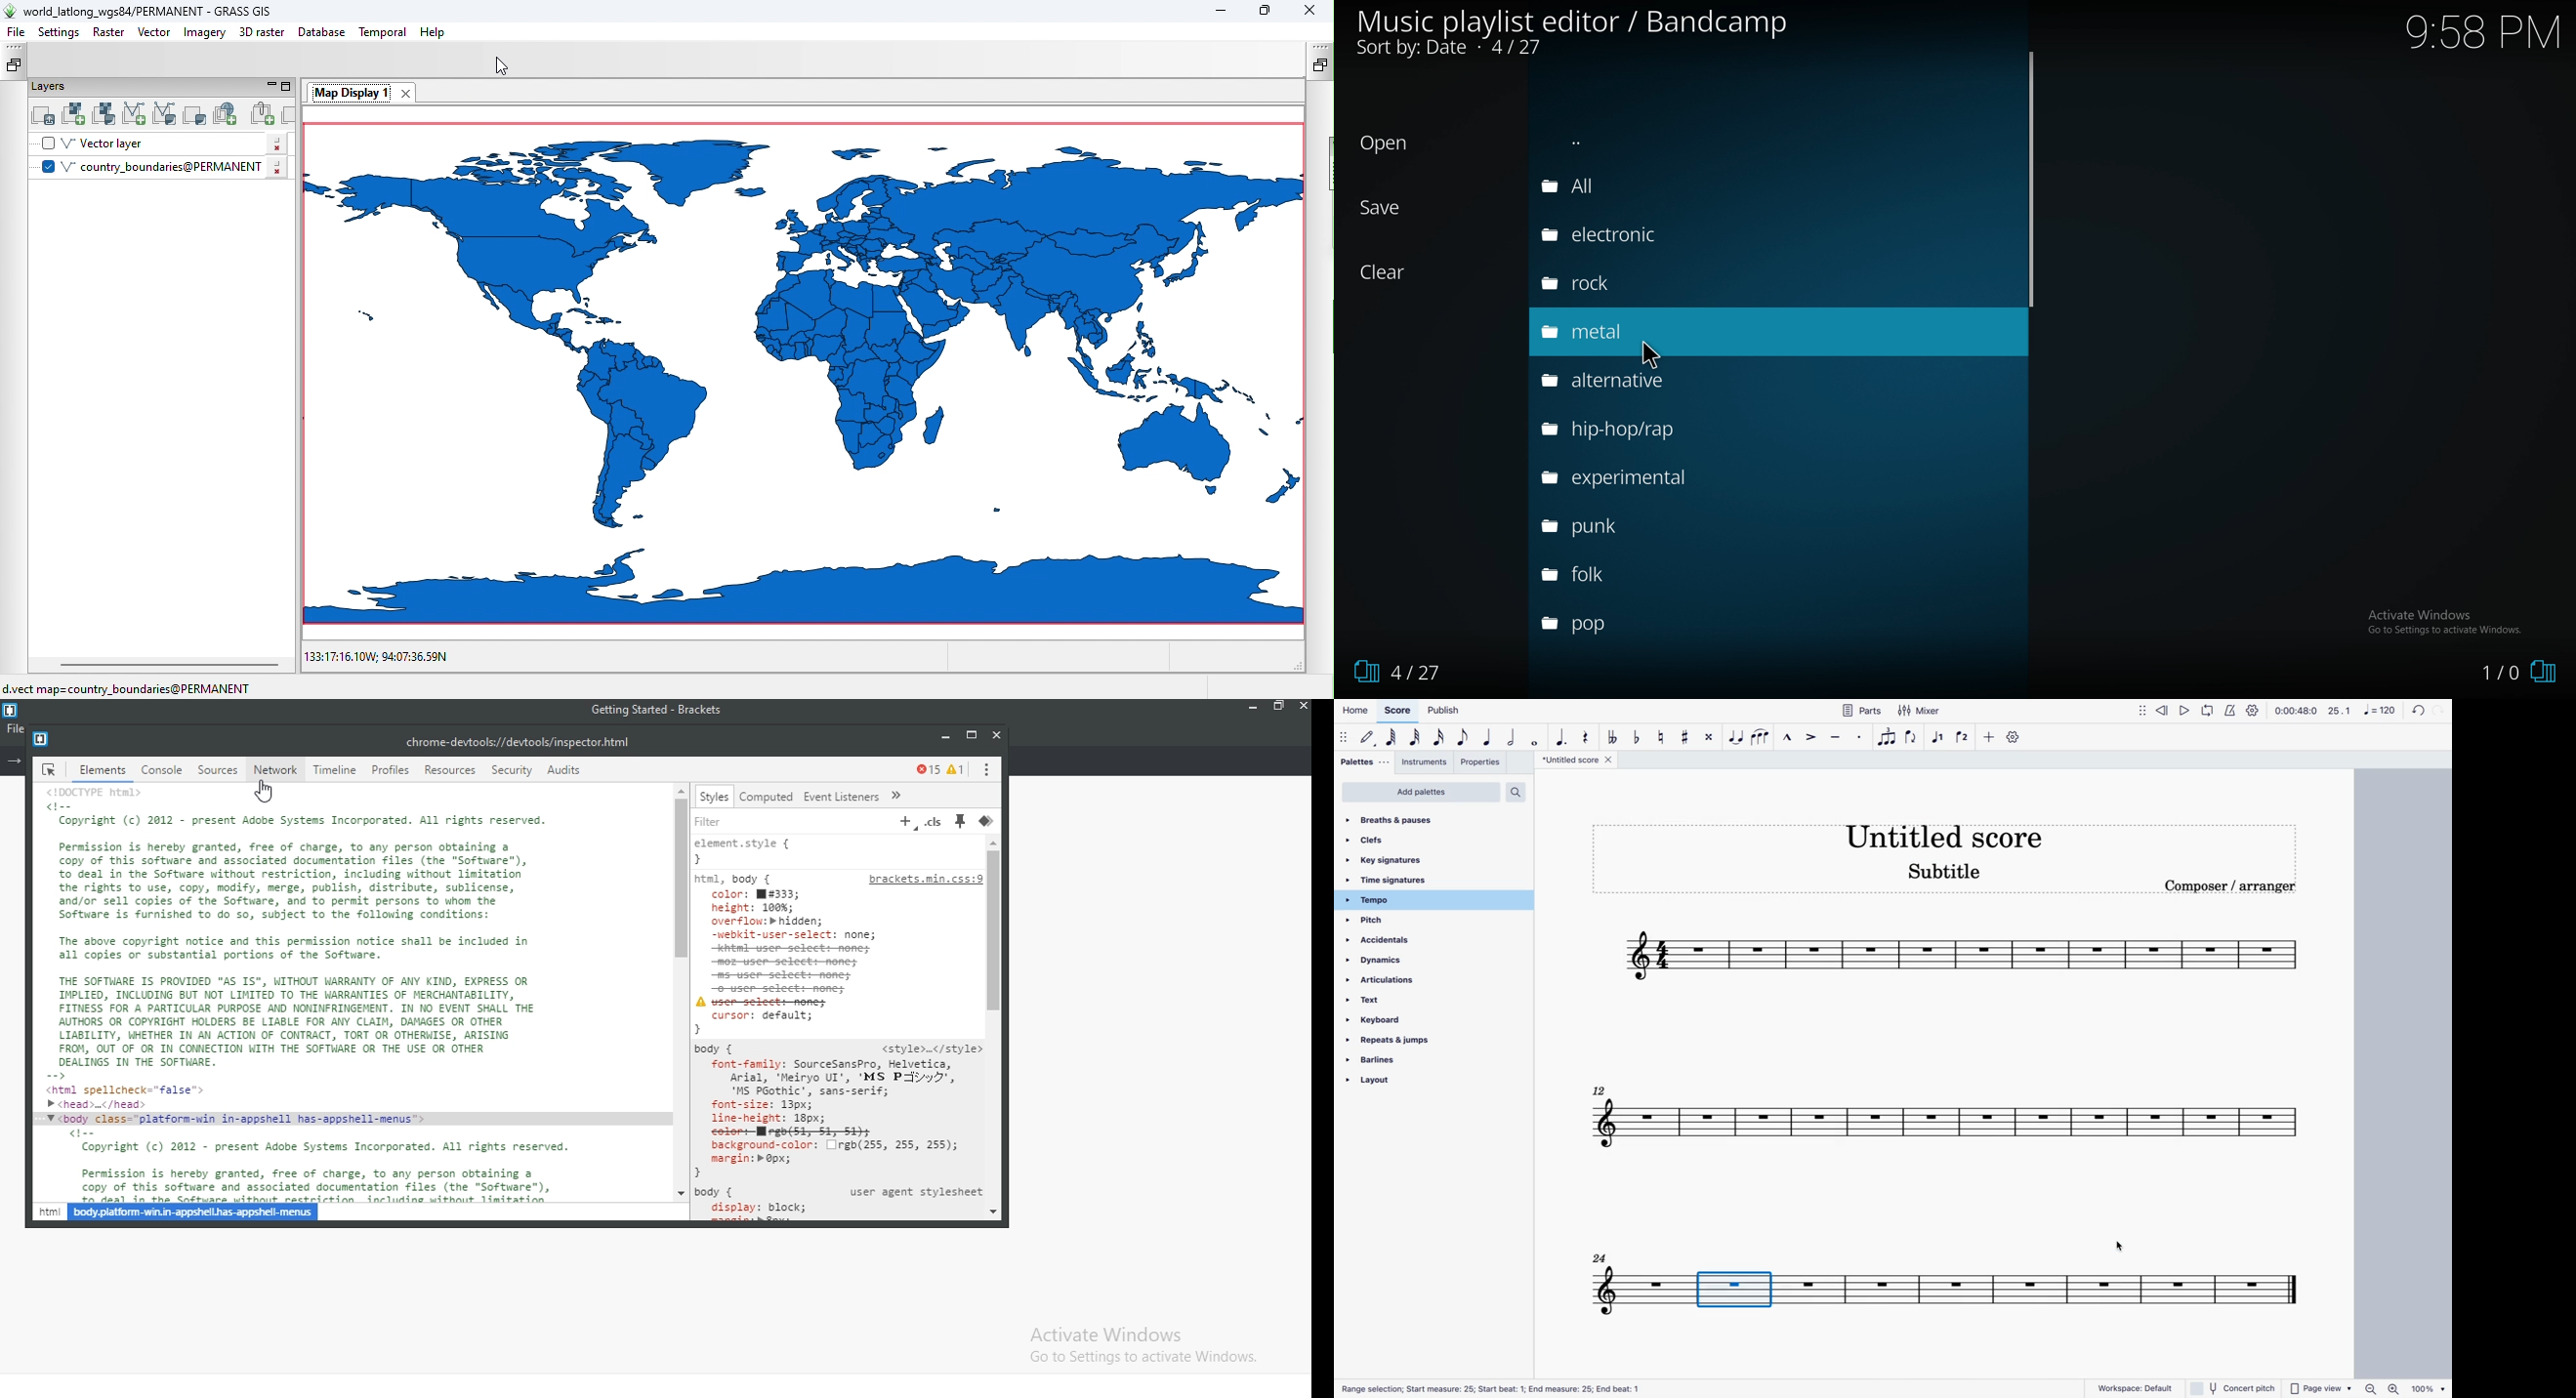 This screenshot has height=1400, width=2576. Describe the element at coordinates (1863, 740) in the screenshot. I see `staccato` at that location.